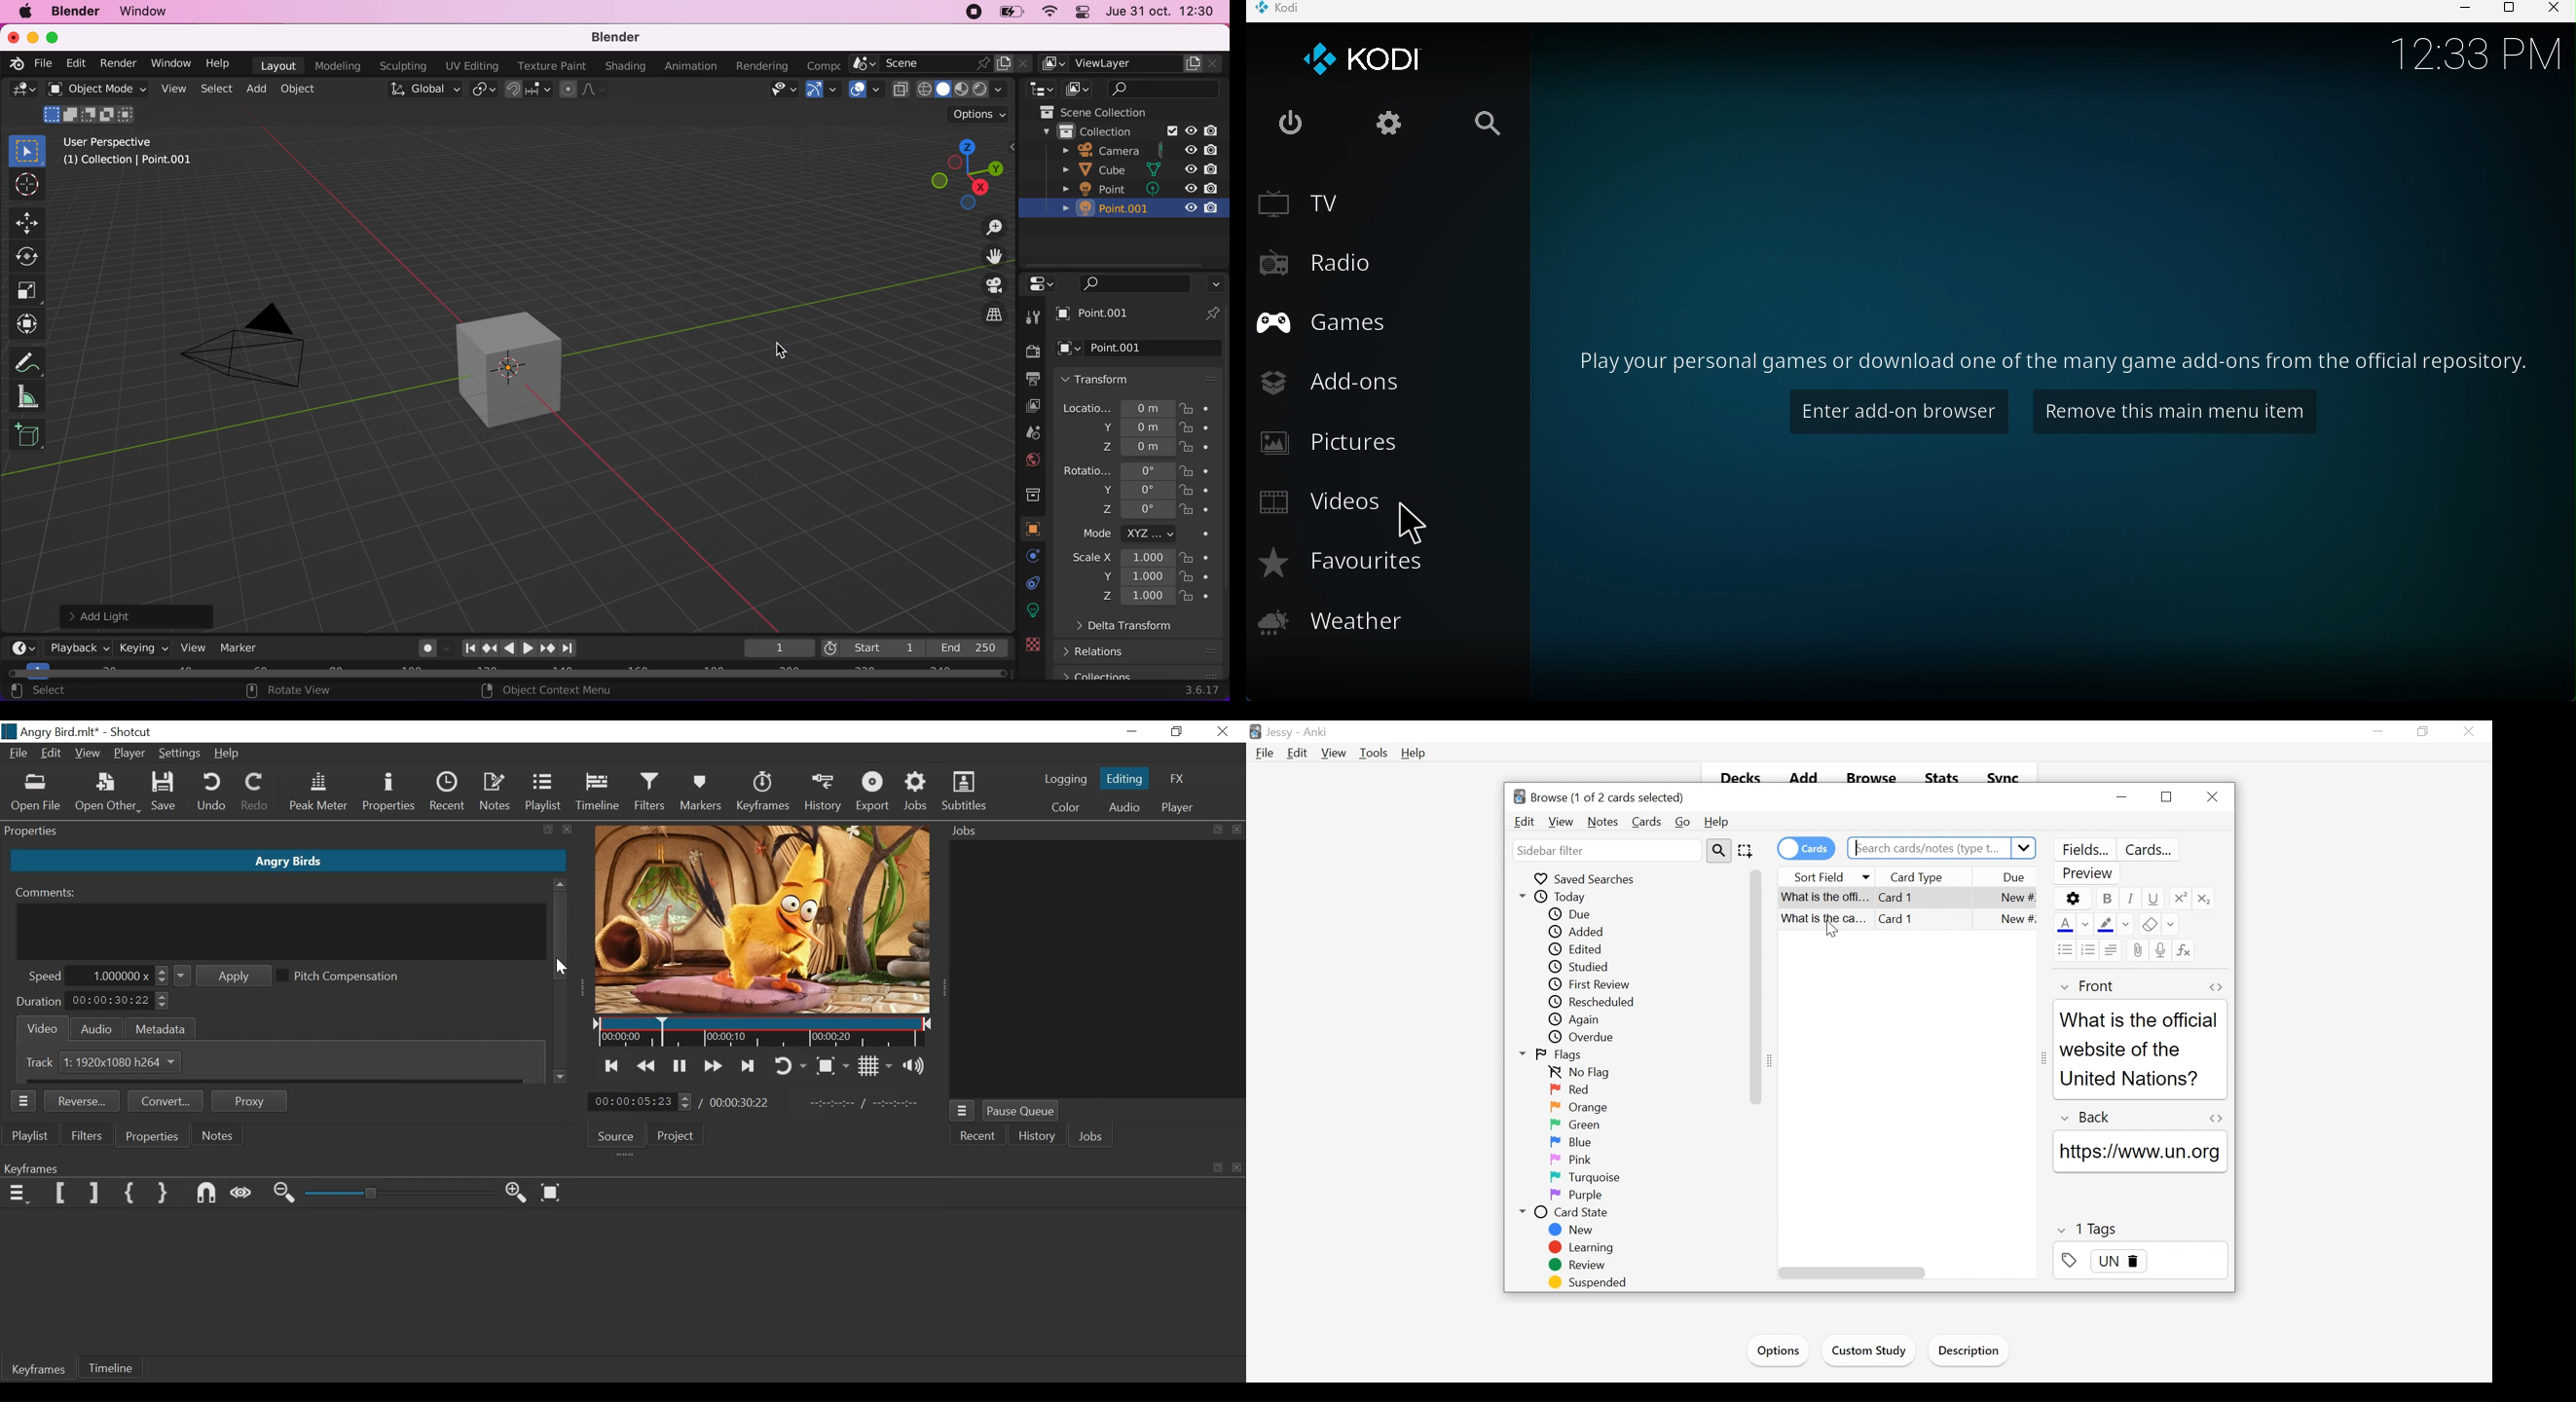 This screenshot has height=1428, width=2576. Describe the element at coordinates (1880, 1349) in the screenshot. I see `Create Deck` at that location.